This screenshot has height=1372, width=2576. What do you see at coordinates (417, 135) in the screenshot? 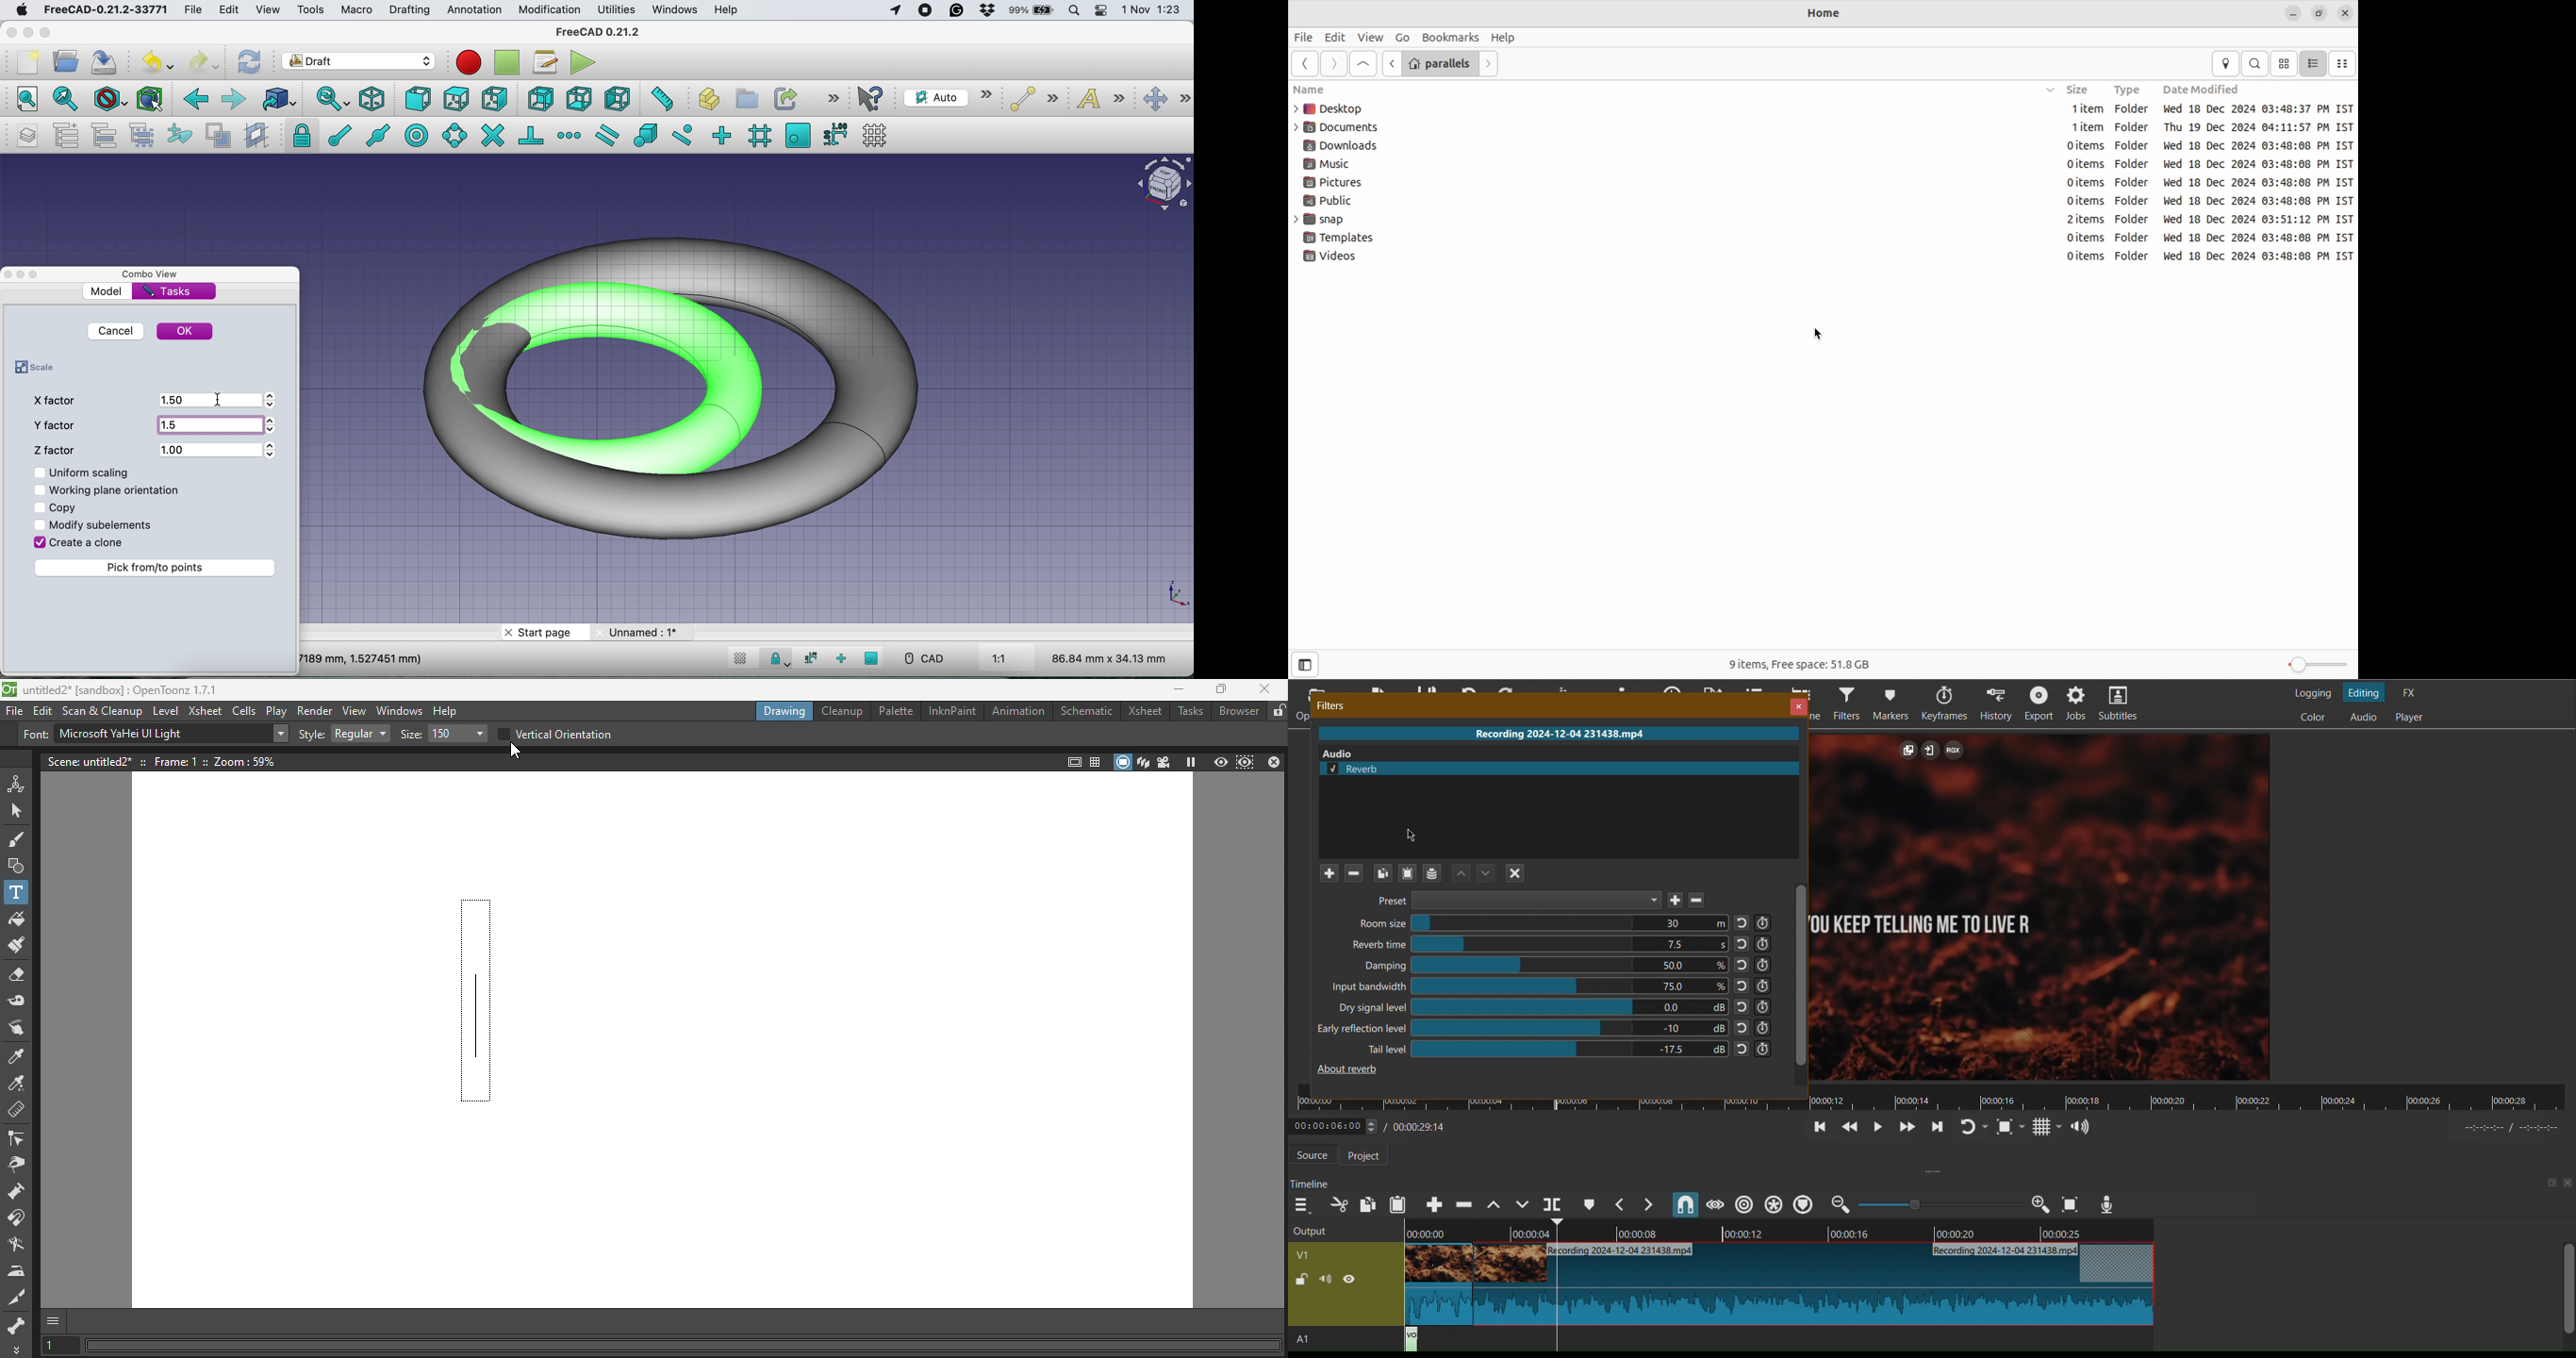
I see `snap center` at bounding box center [417, 135].